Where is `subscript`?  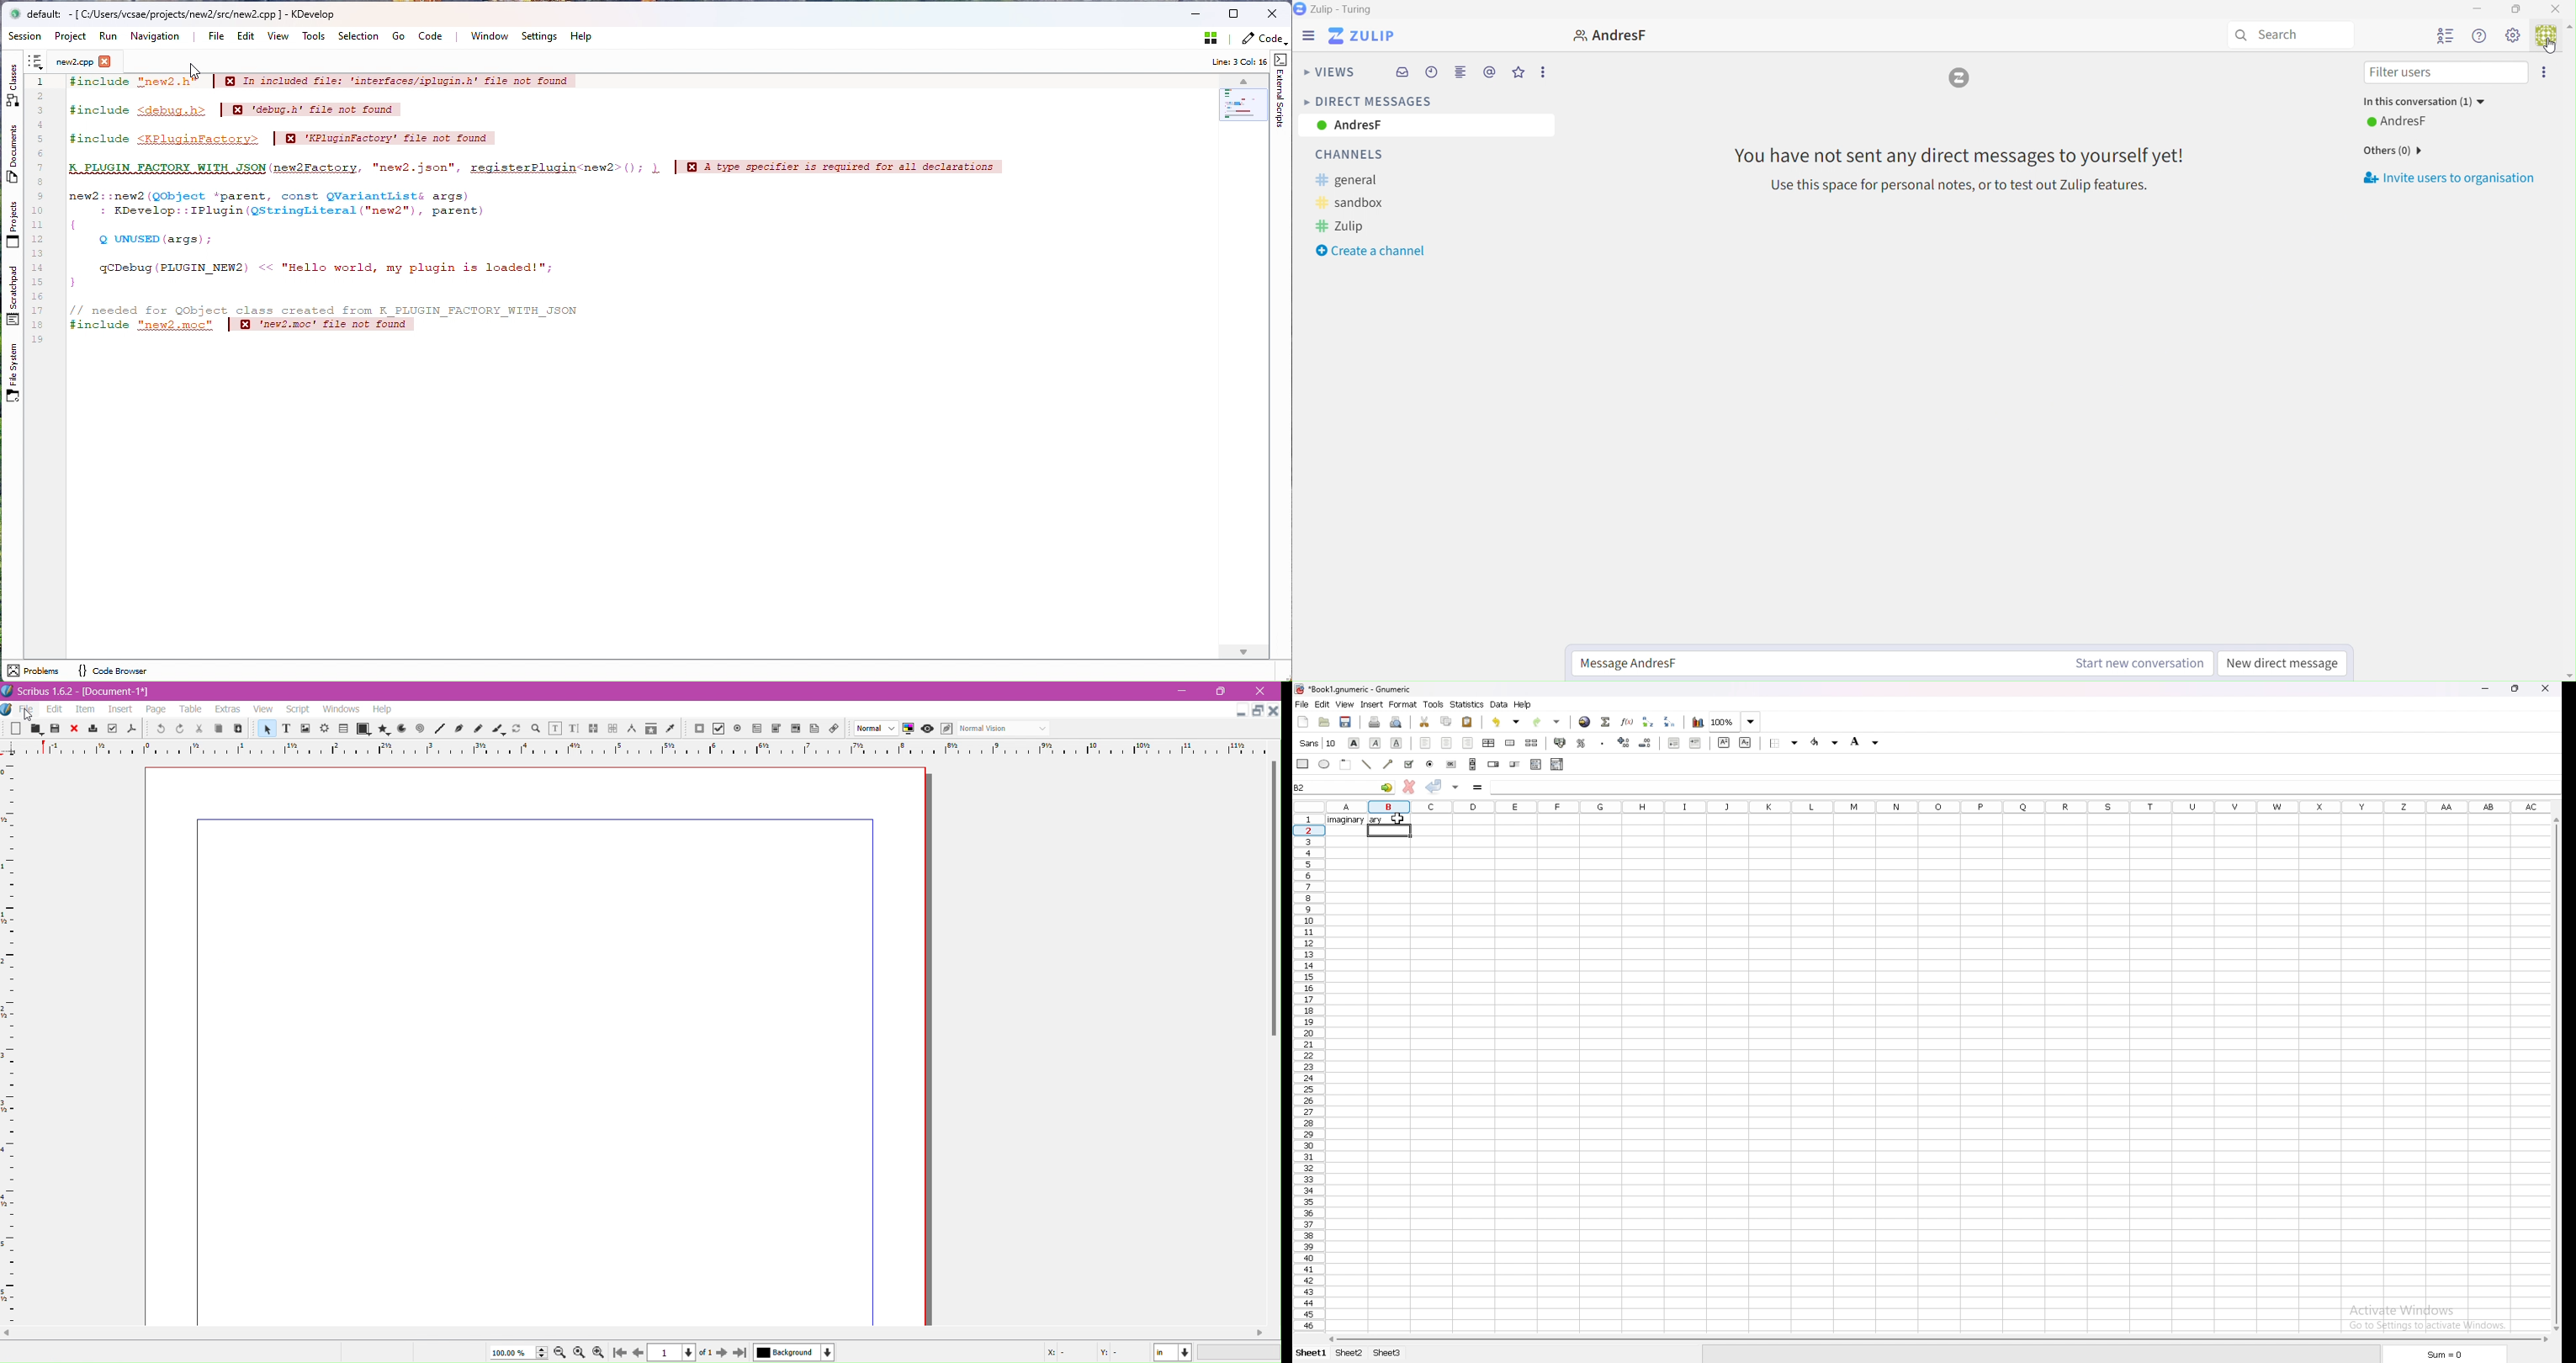
subscript is located at coordinates (1746, 742).